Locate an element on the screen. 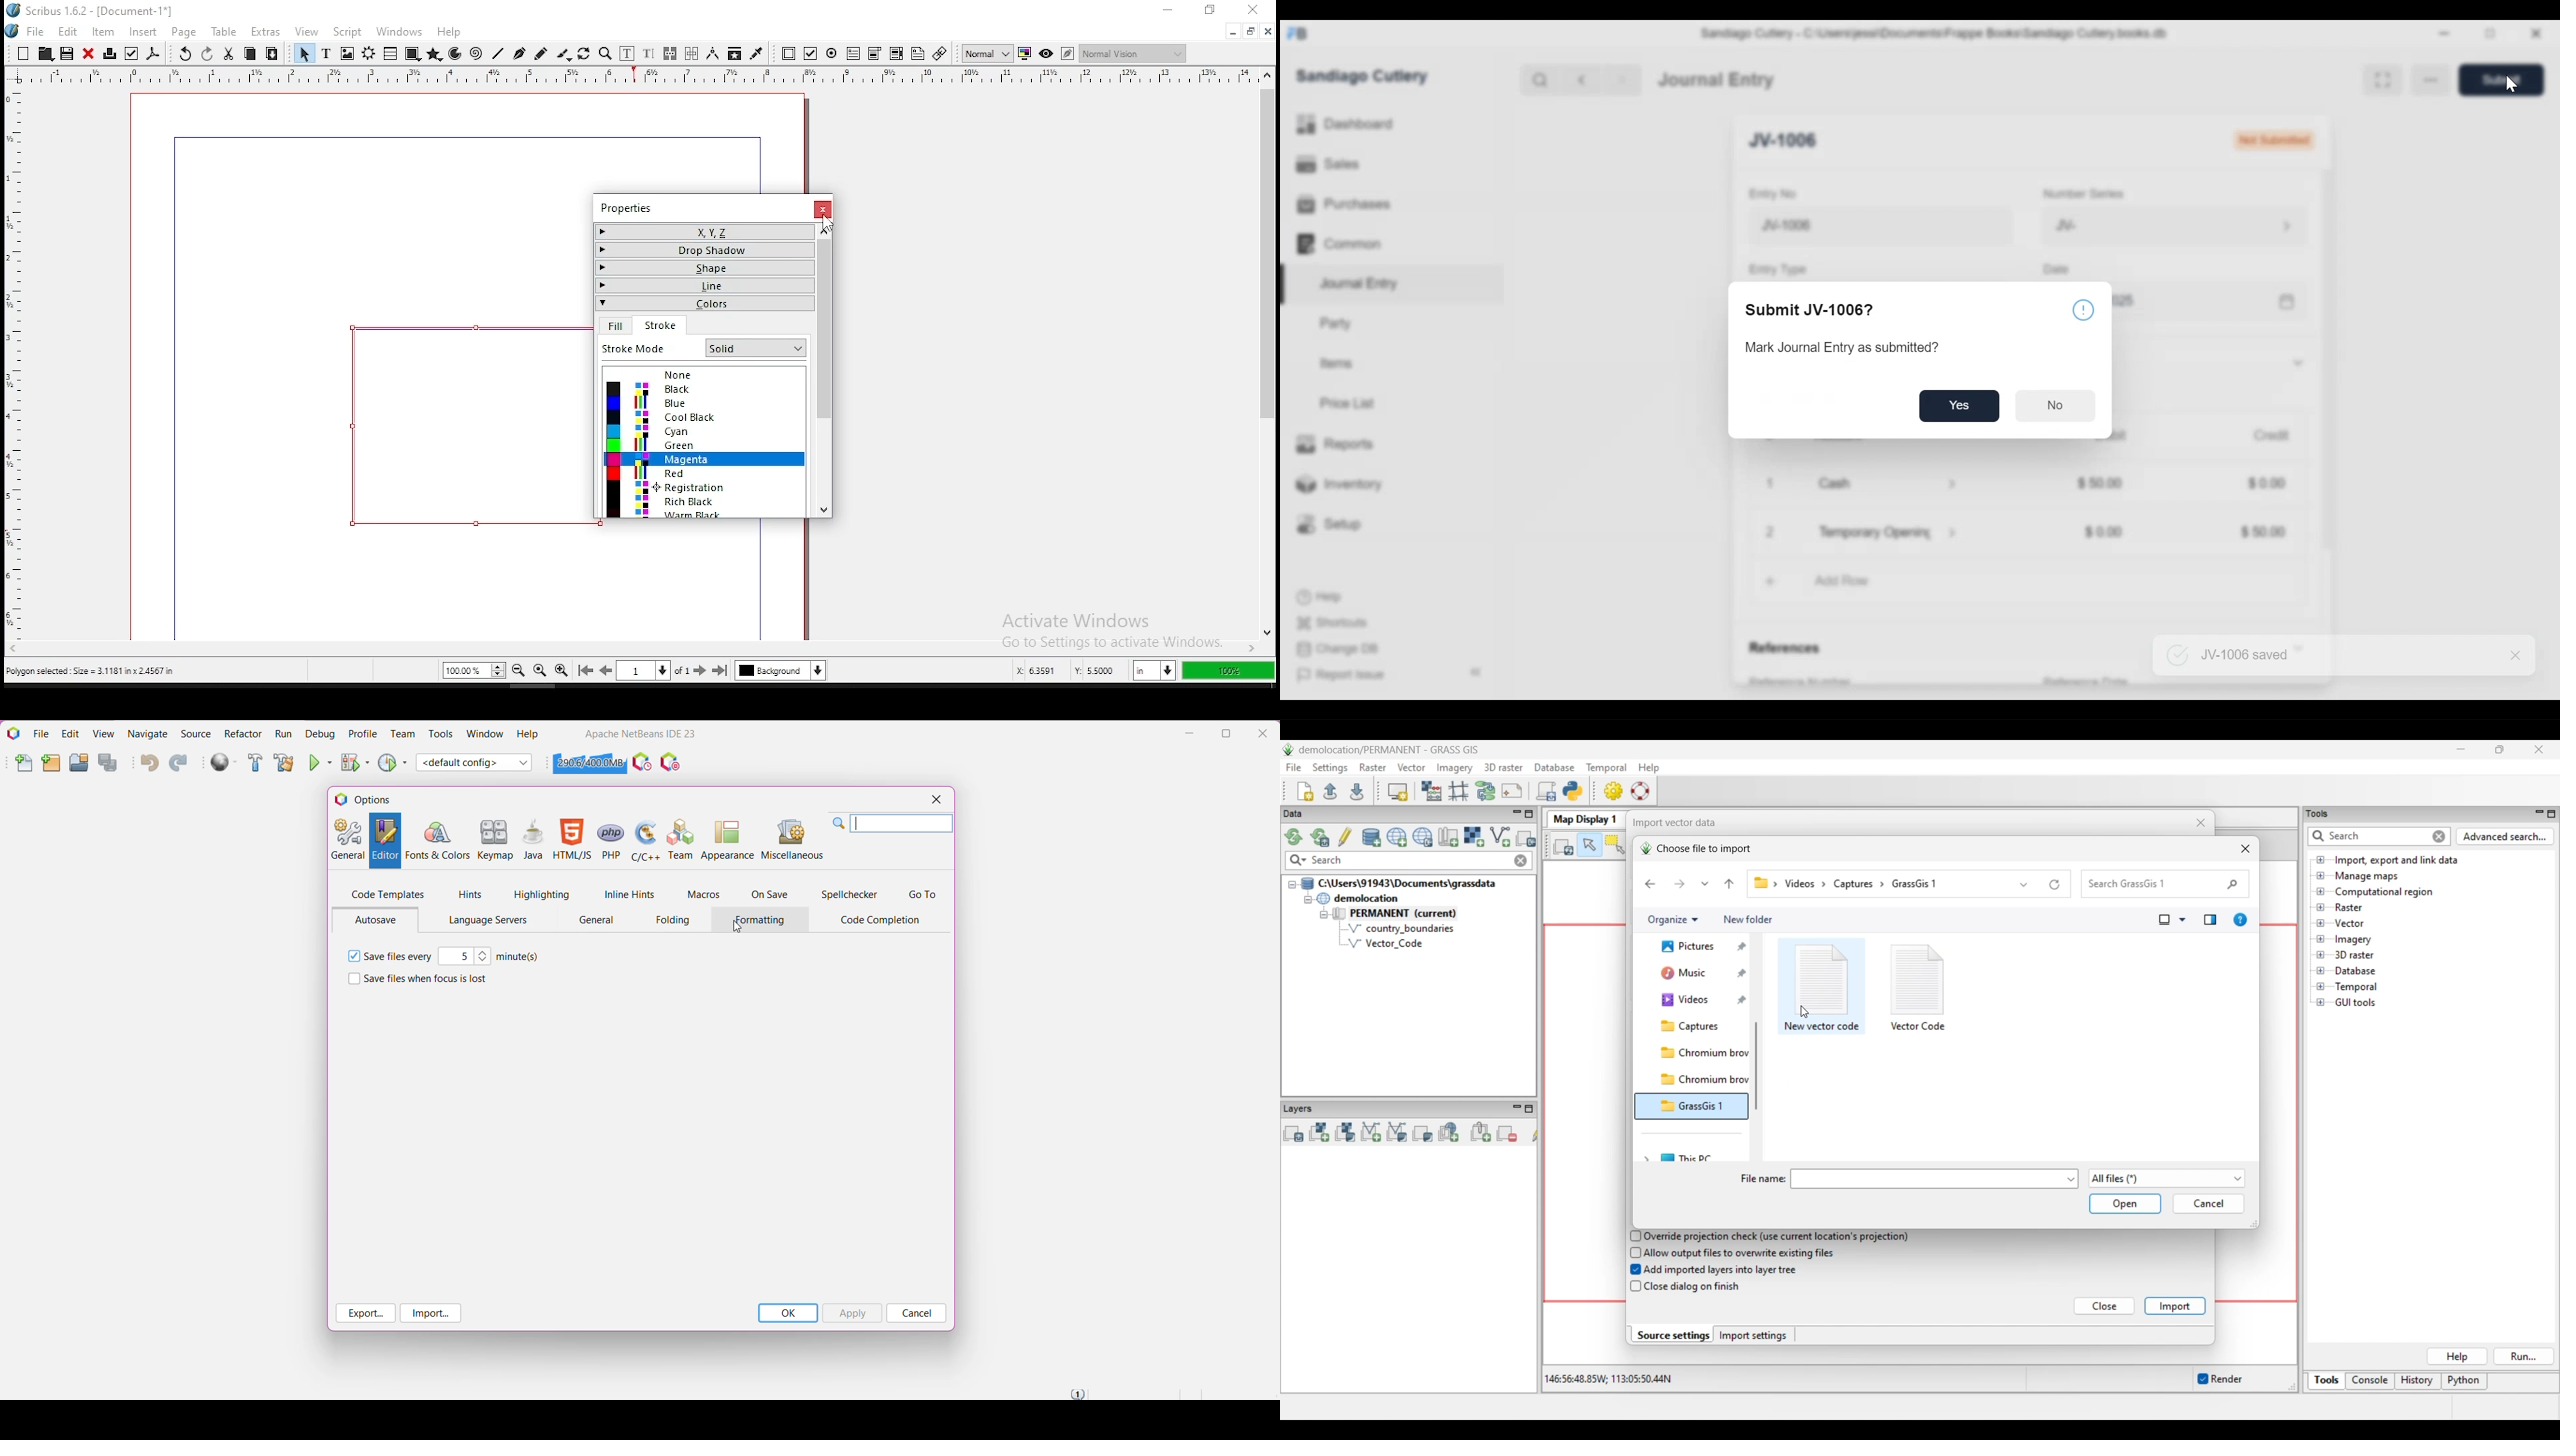  warm black is located at coordinates (704, 513).